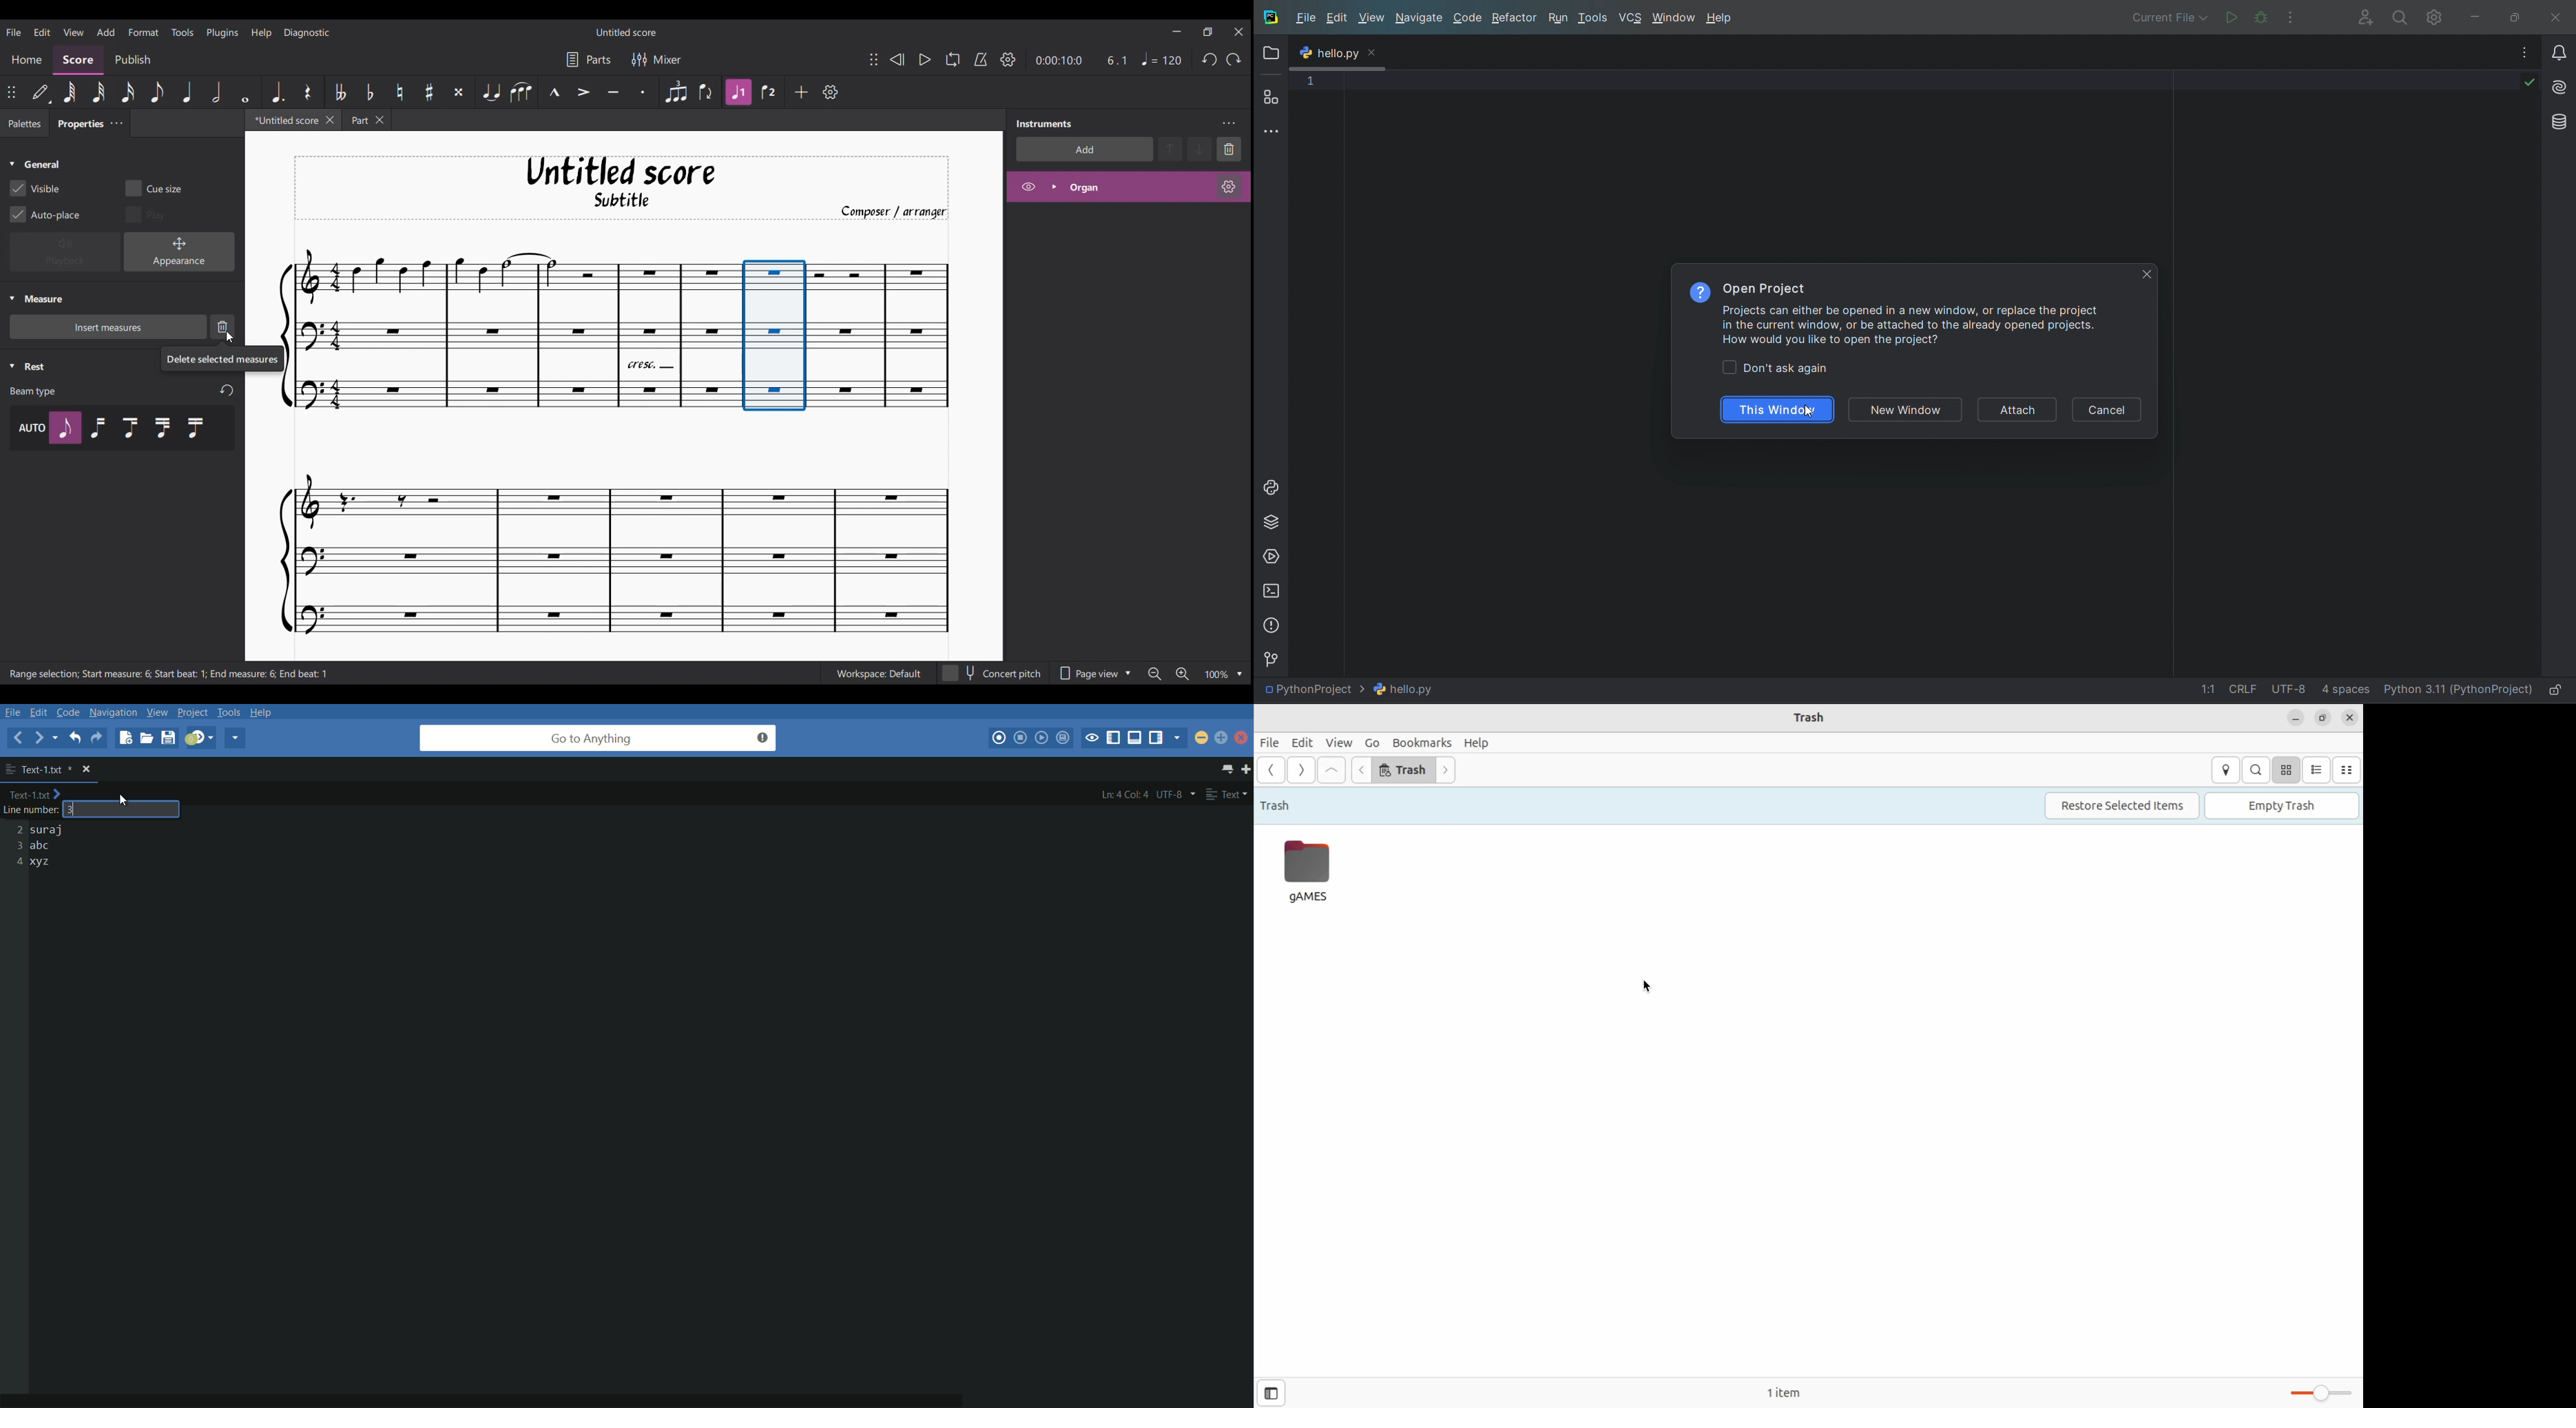  What do you see at coordinates (1559, 19) in the screenshot?
I see `run` at bounding box center [1559, 19].